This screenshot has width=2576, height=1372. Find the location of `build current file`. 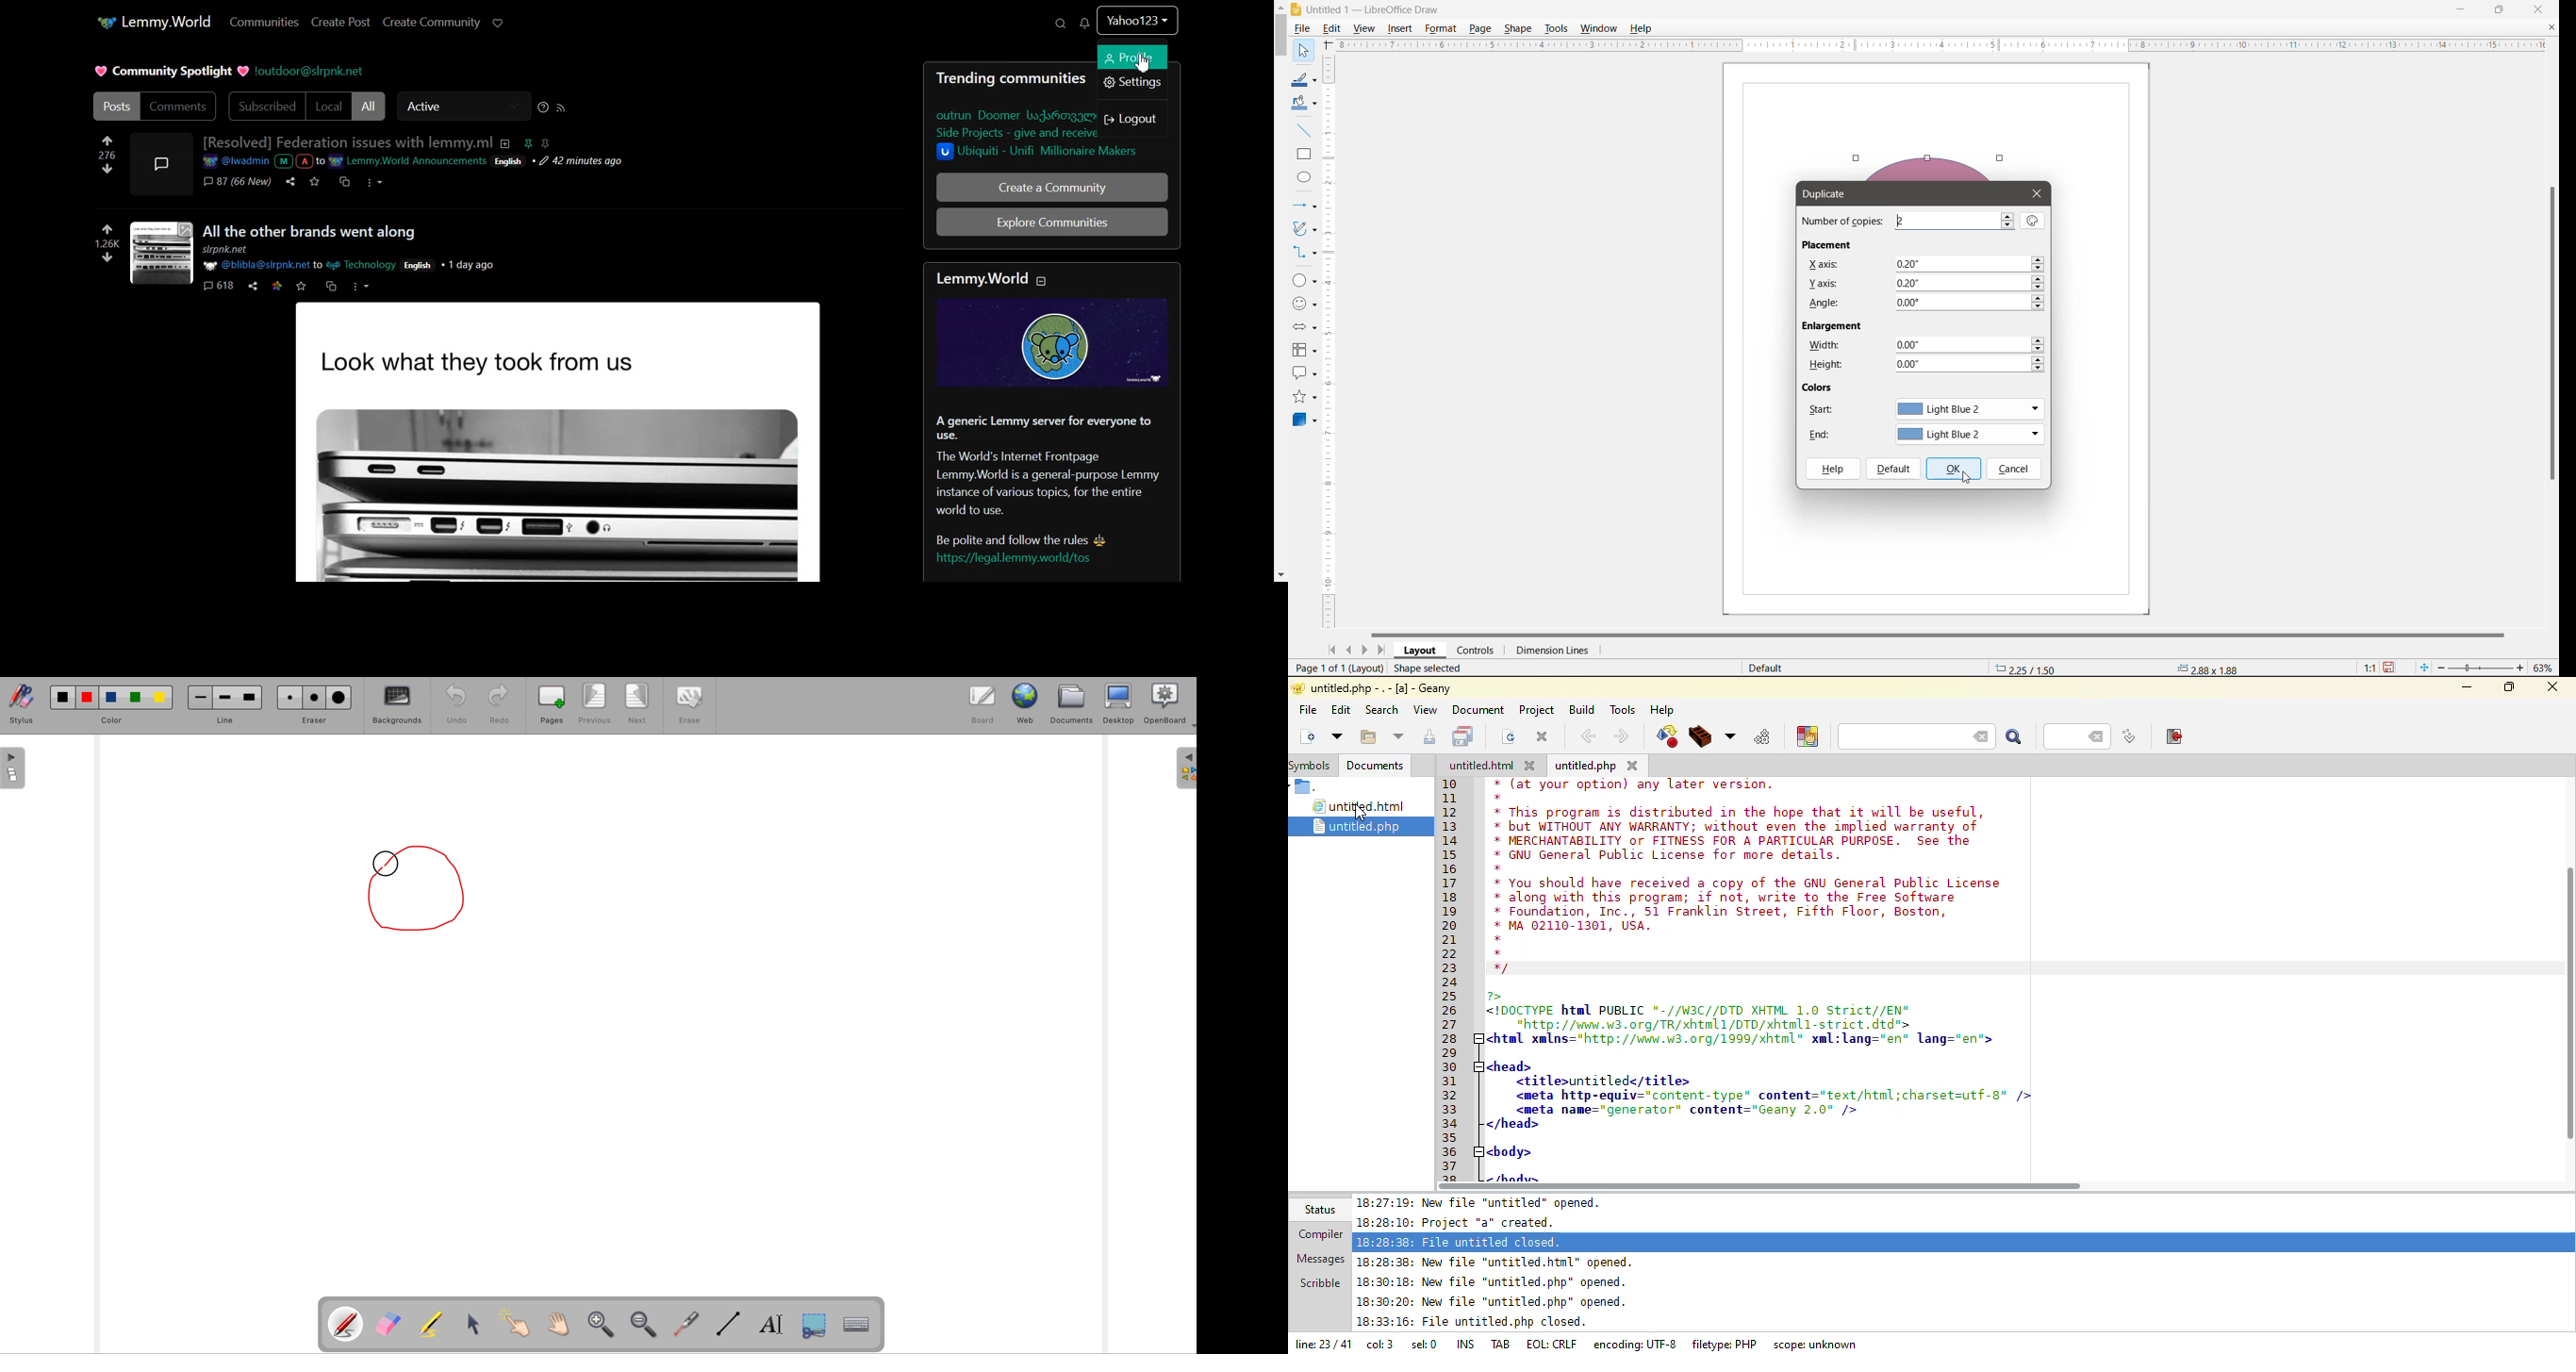

build current file is located at coordinates (1703, 737).